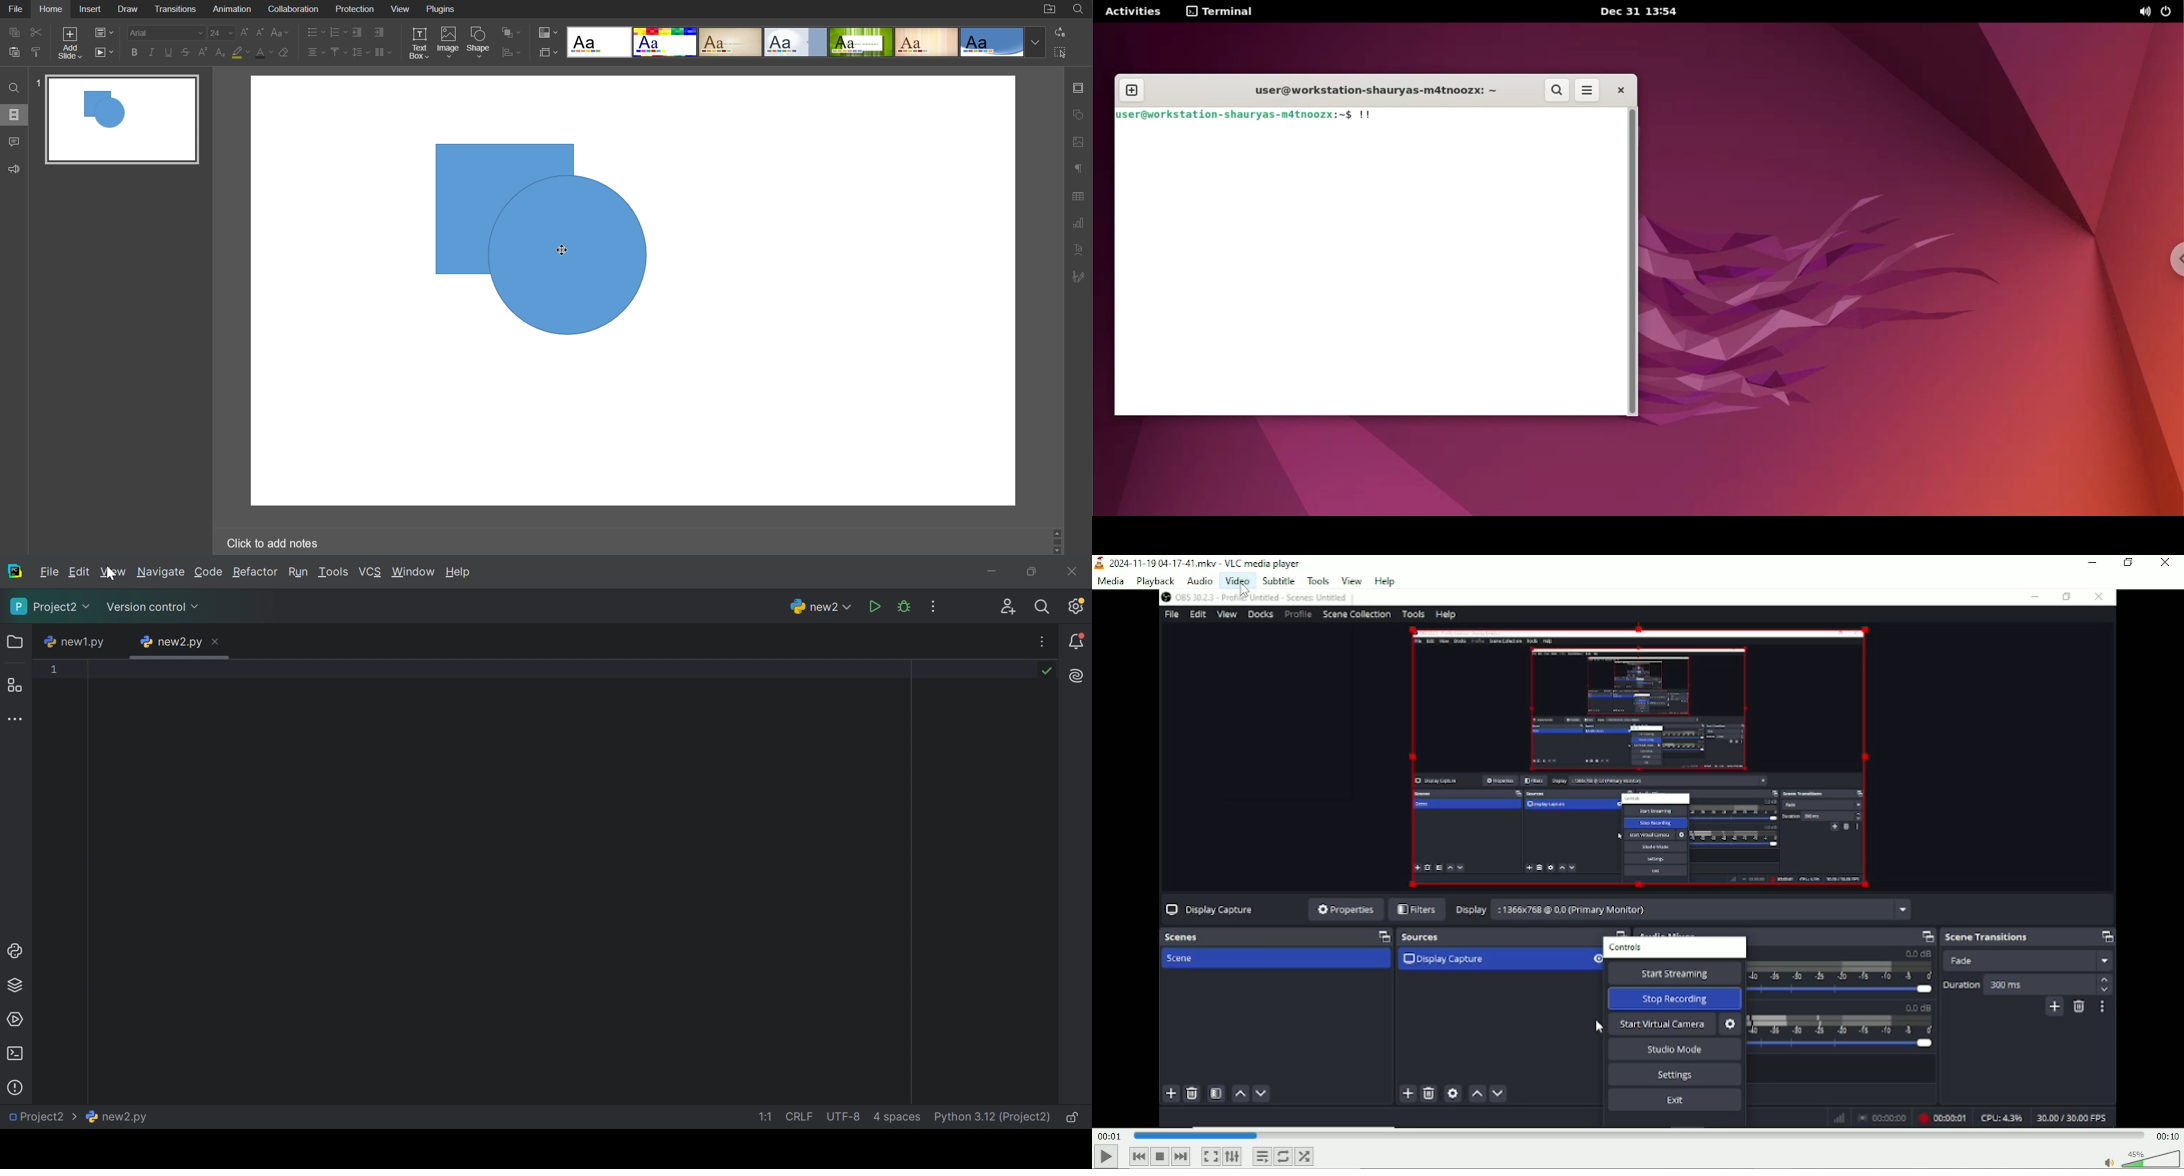 This screenshot has width=2184, height=1176. Describe the element at coordinates (665, 42) in the screenshot. I see `Basic` at that location.